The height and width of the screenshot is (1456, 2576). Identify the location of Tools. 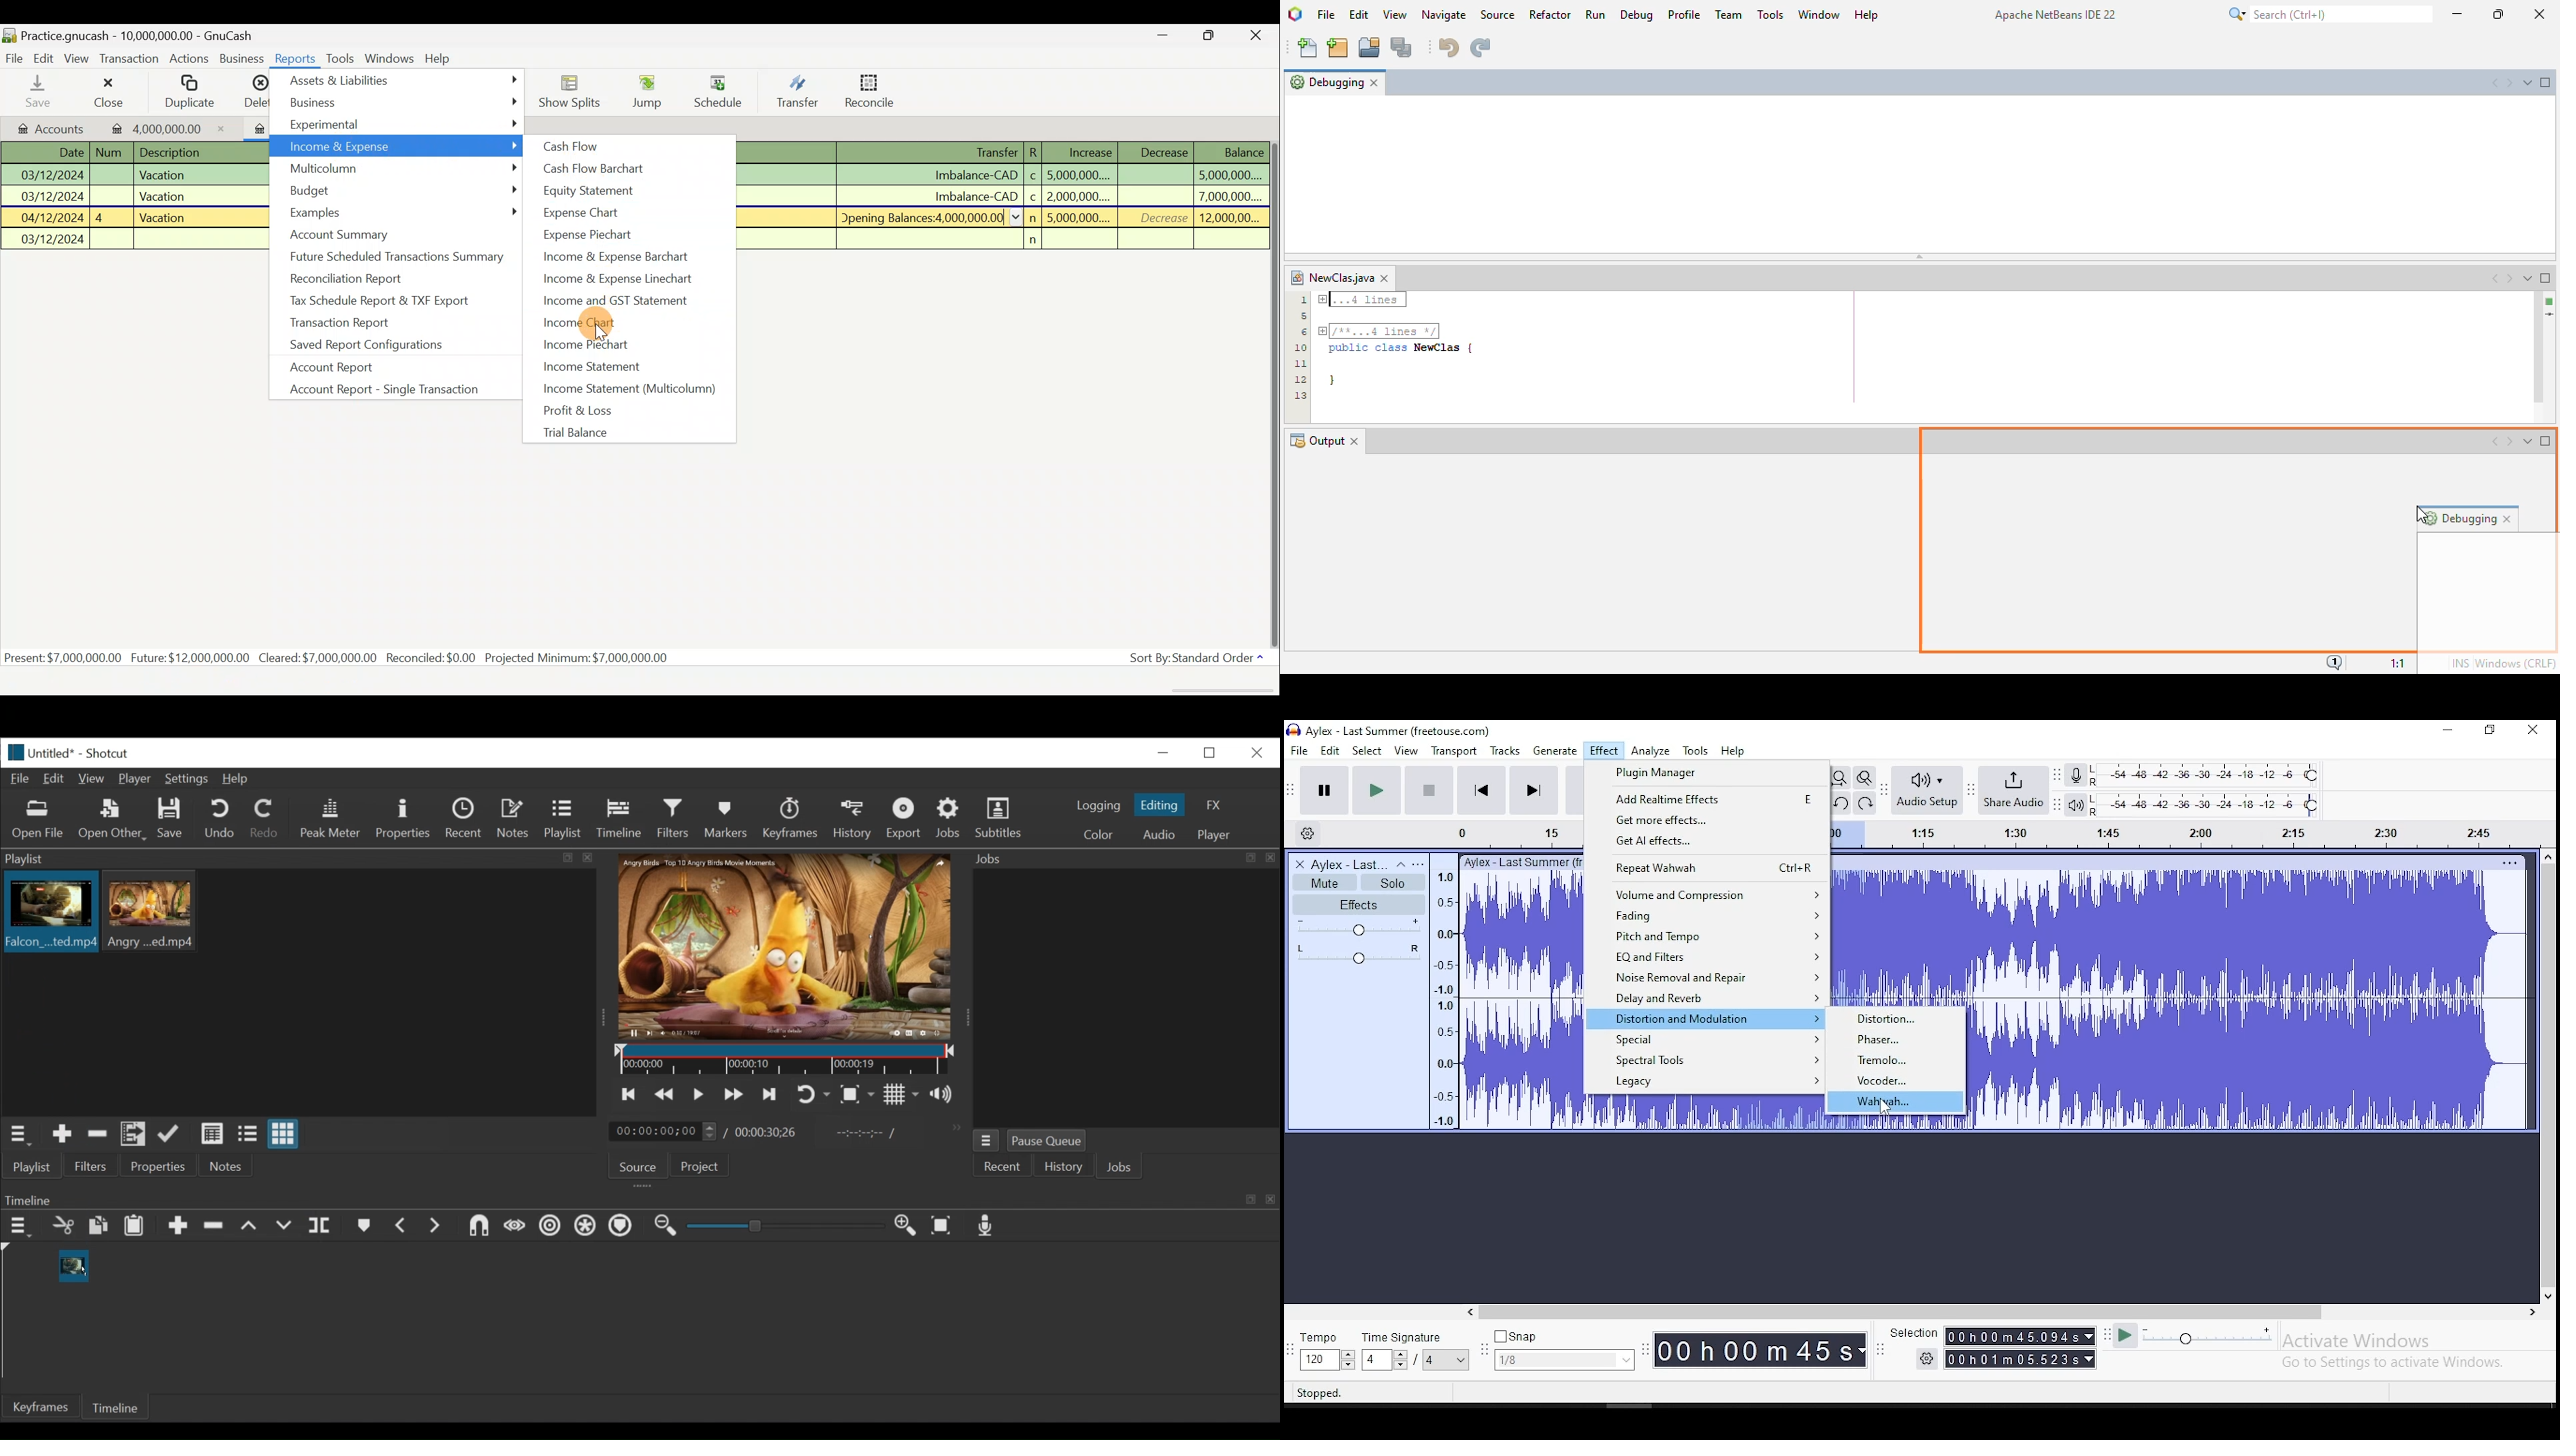
(343, 58).